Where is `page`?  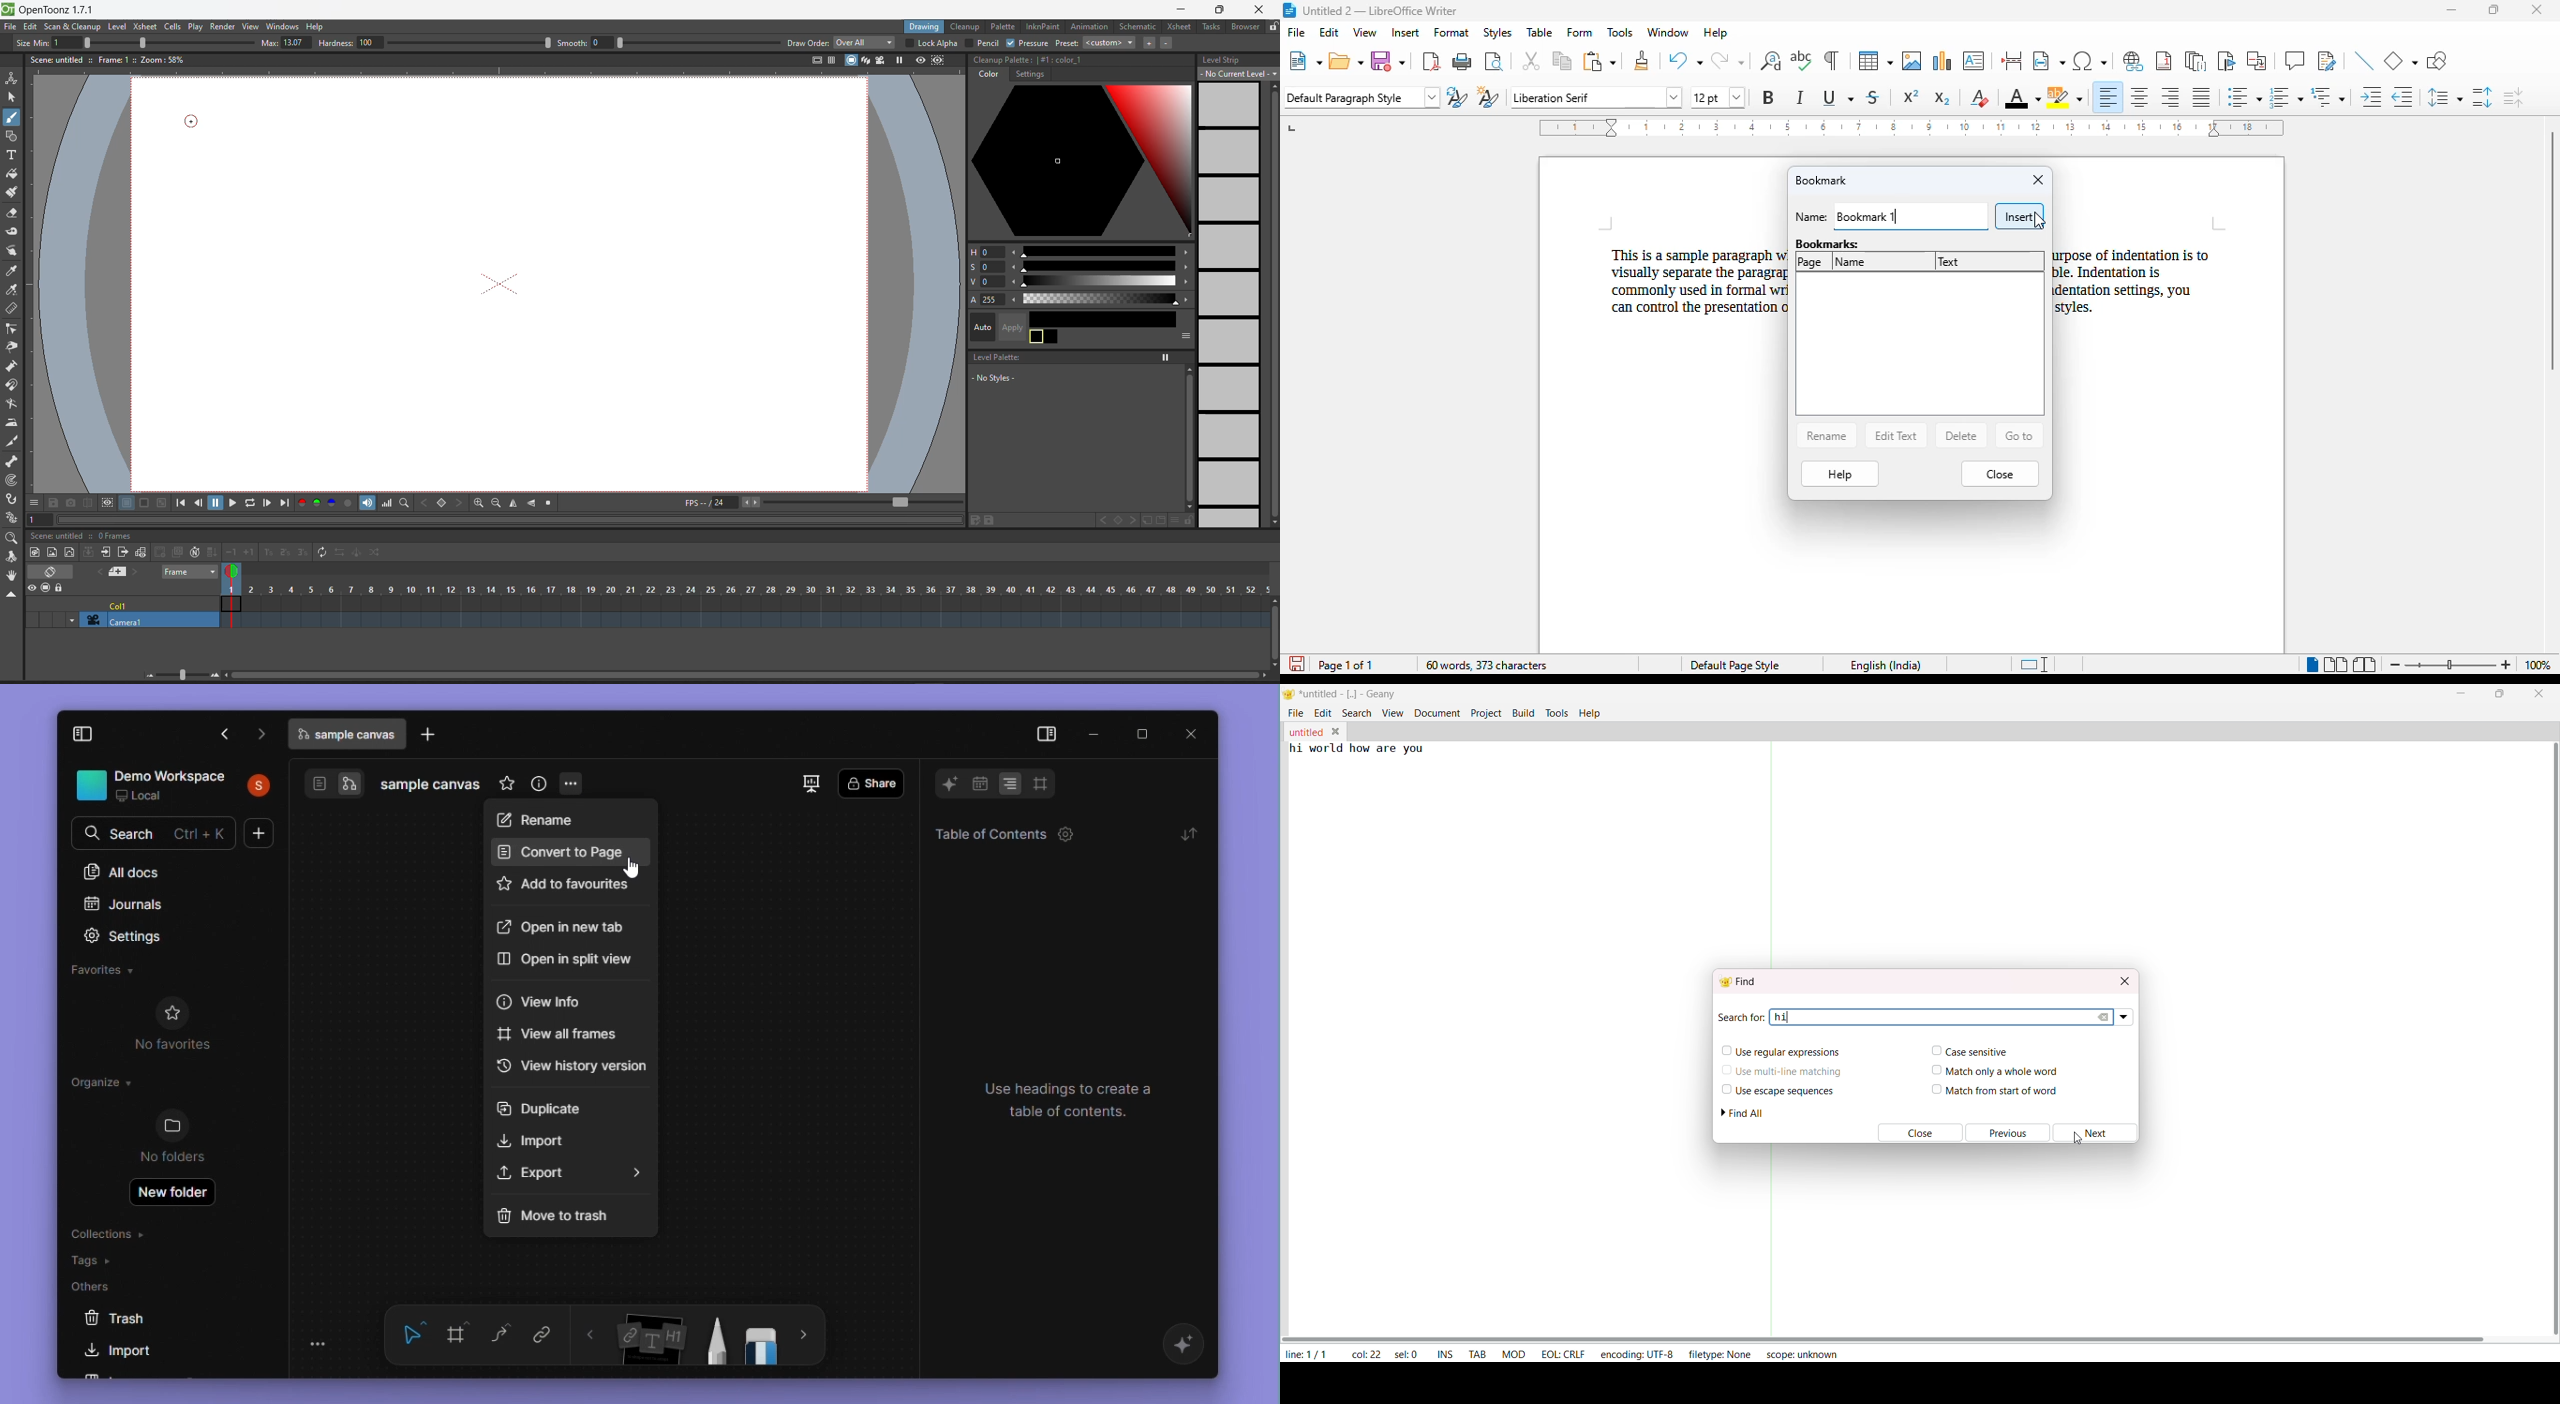 page is located at coordinates (1810, 262).